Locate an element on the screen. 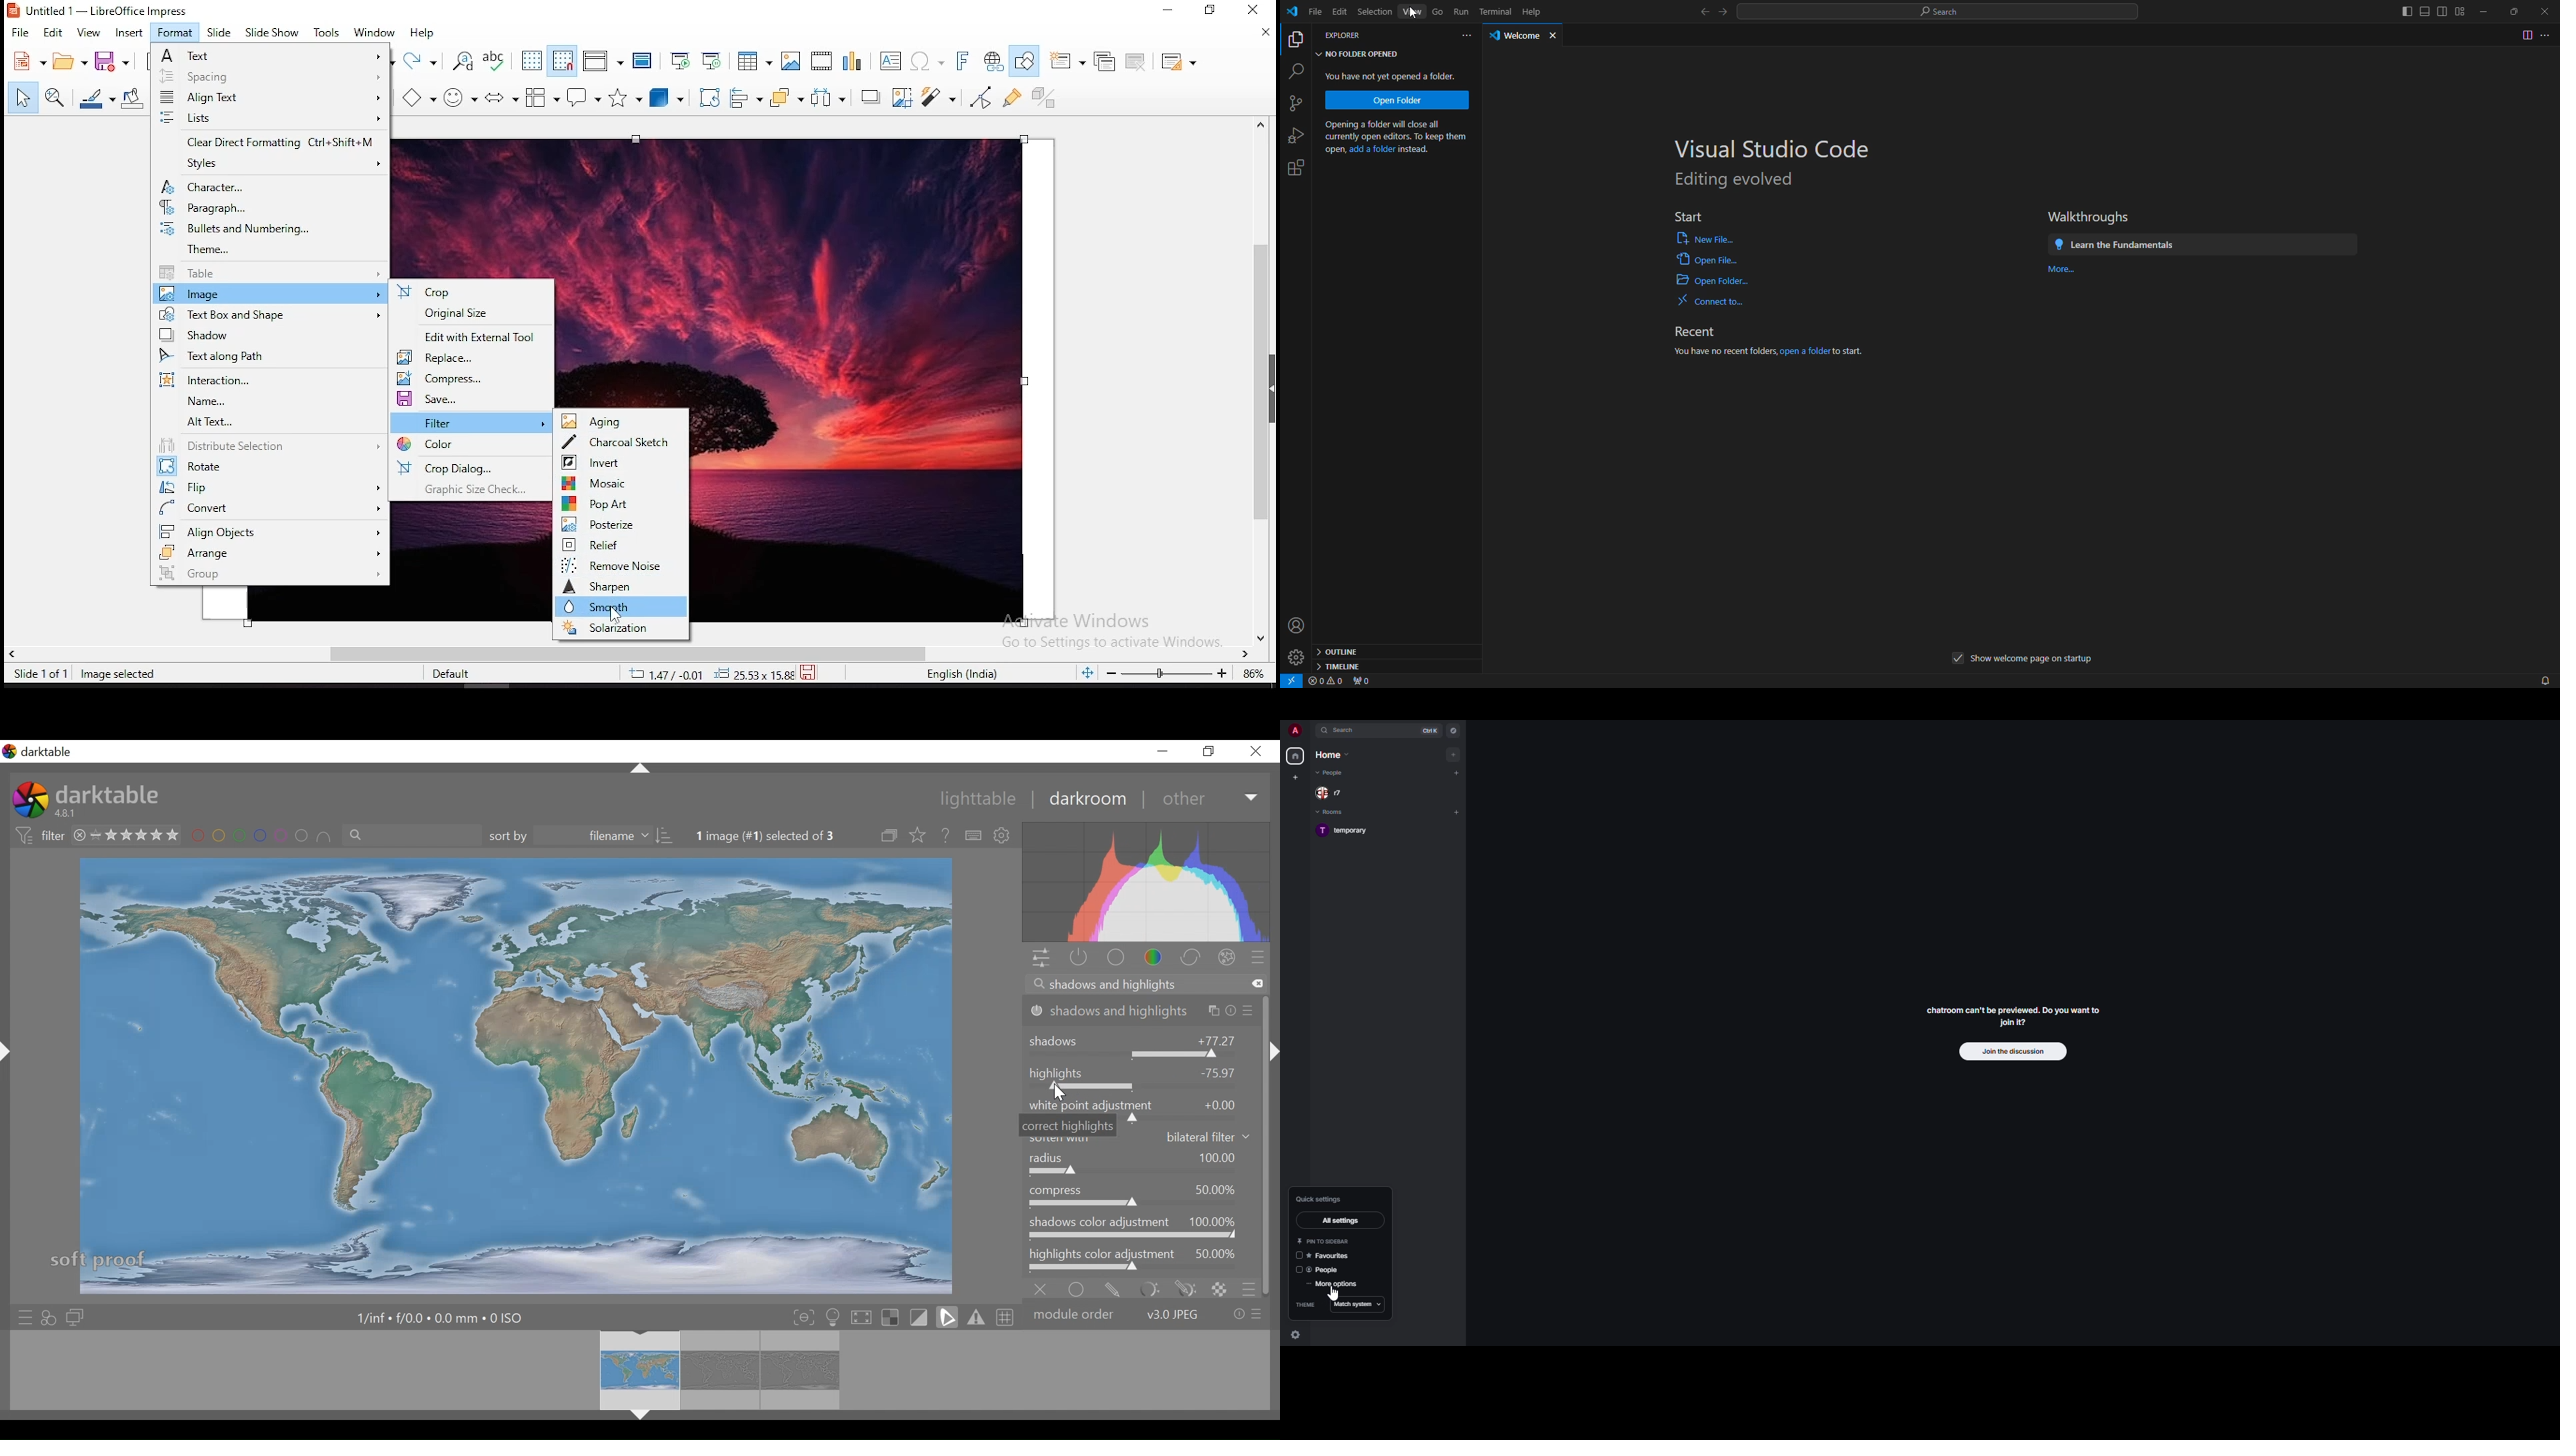  tools is located at coordinates (326, 32).